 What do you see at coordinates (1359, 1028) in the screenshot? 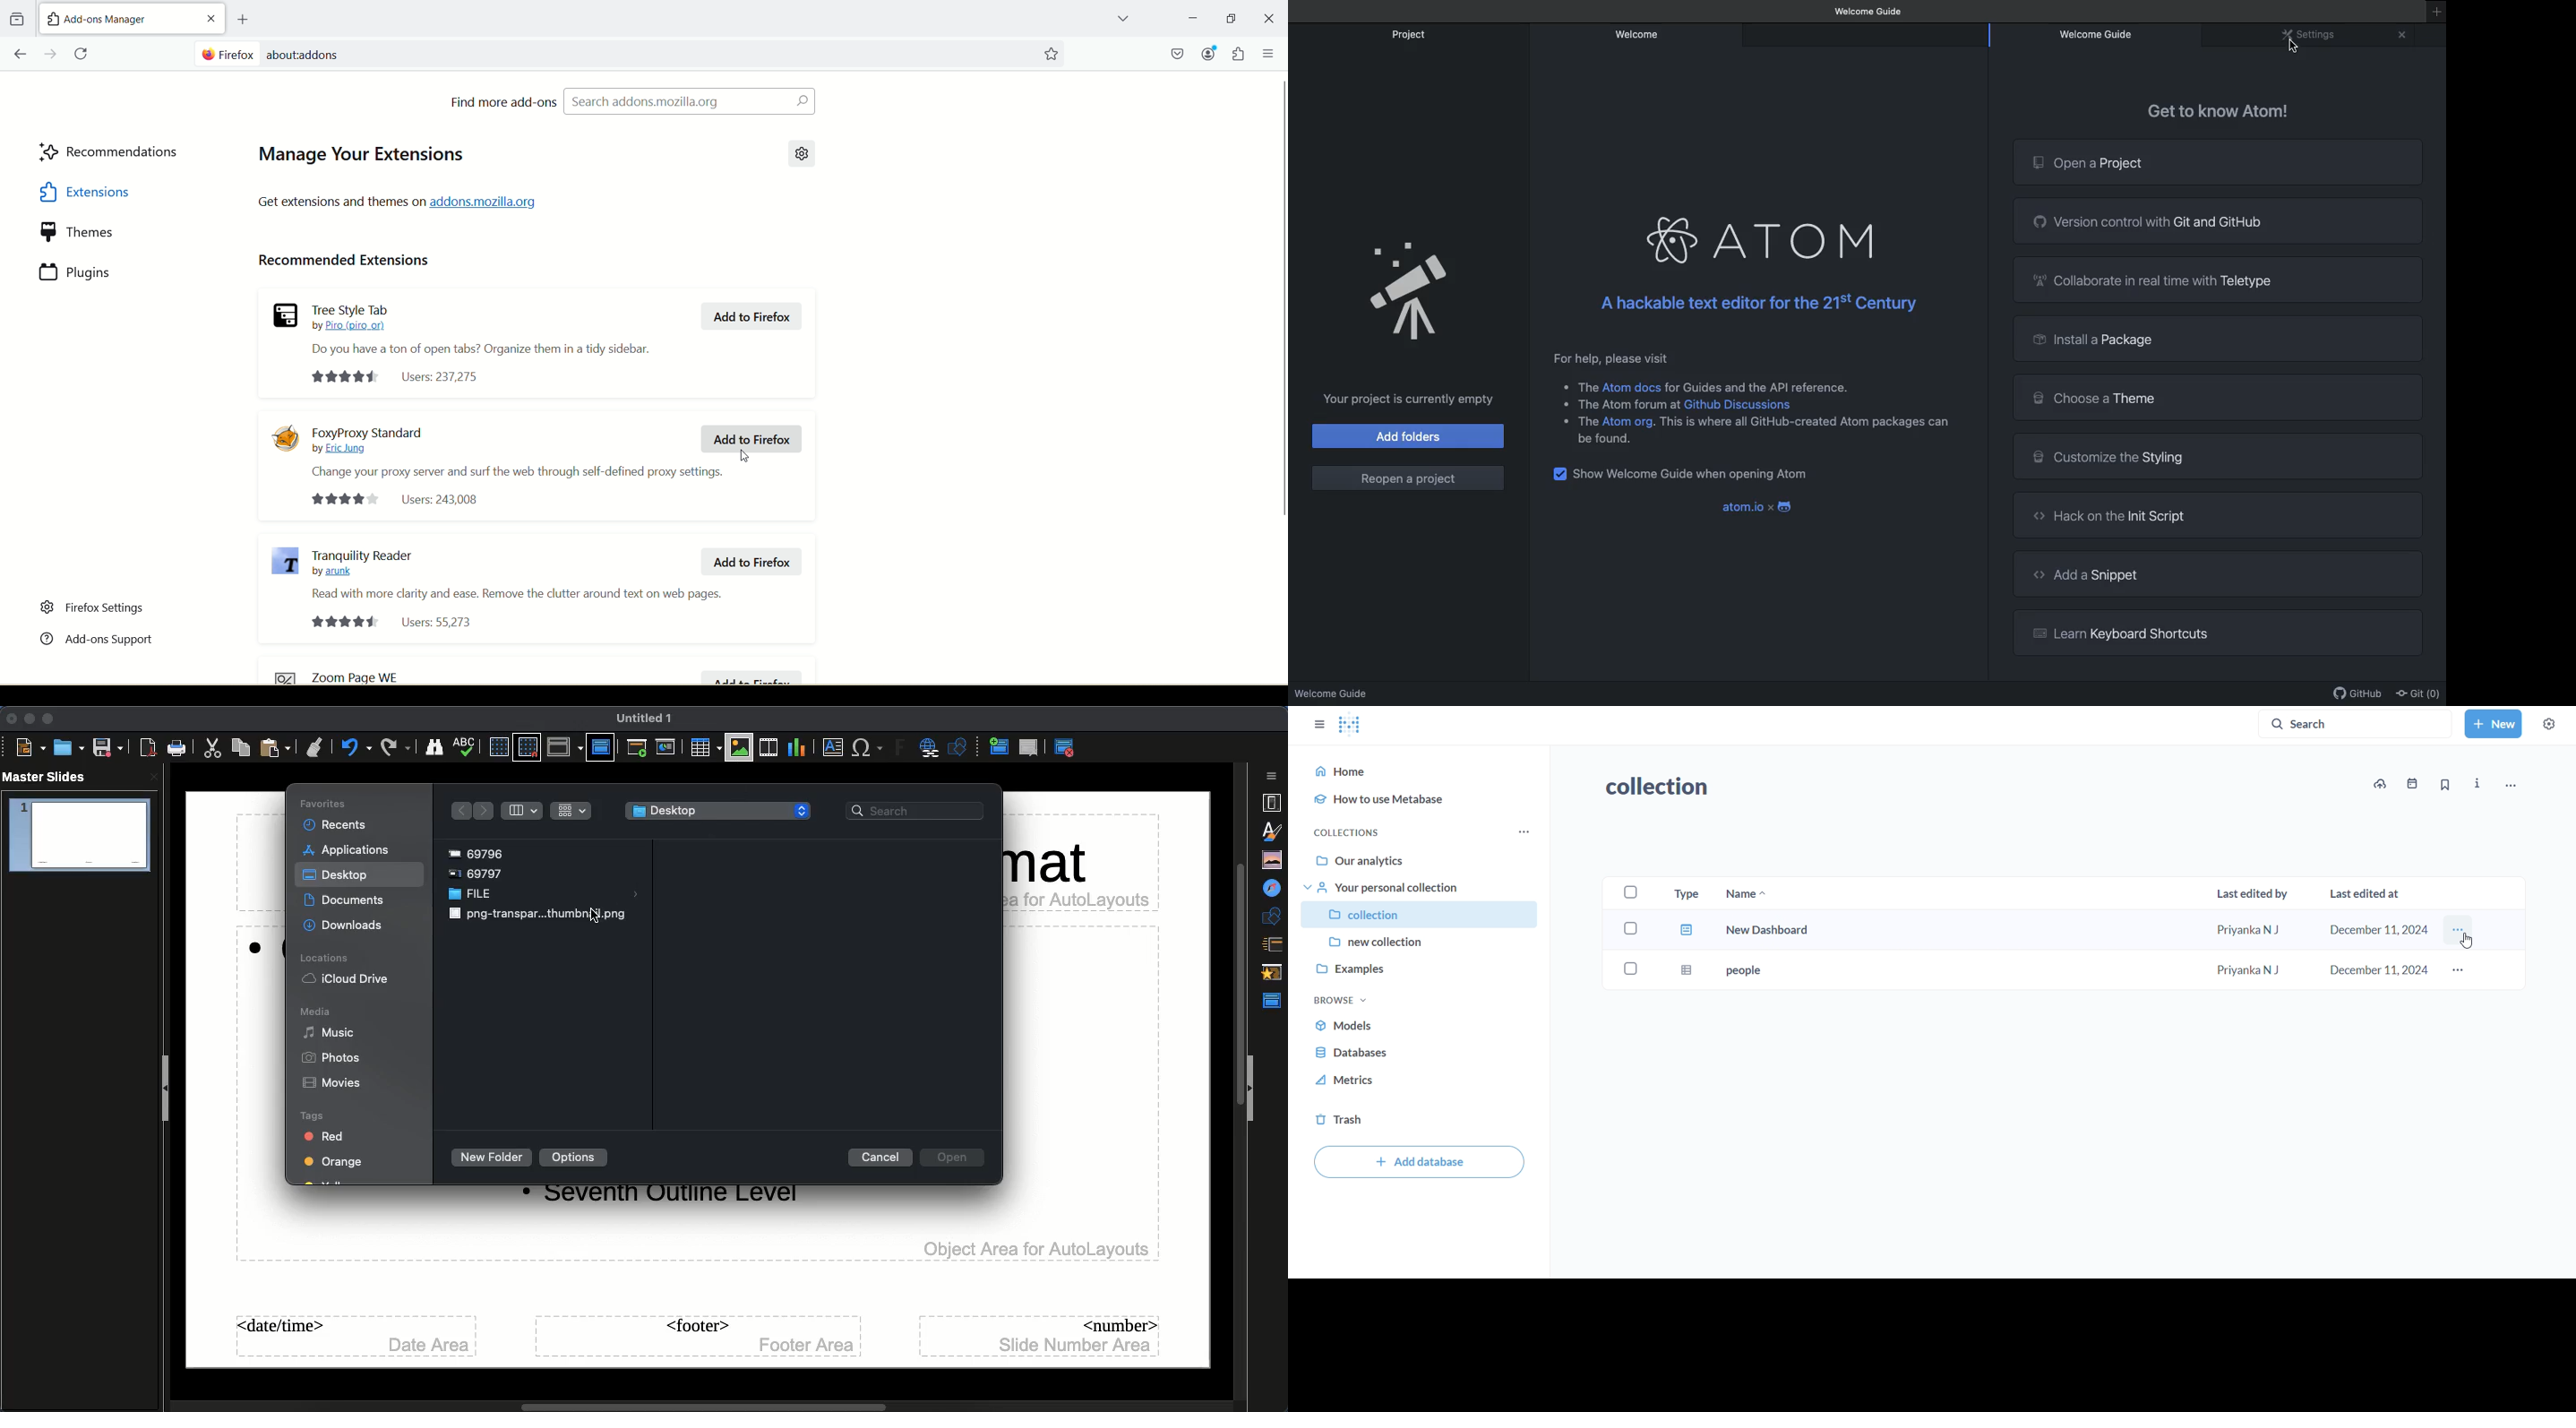
I see `models` at bounding box center [1359, 1028].